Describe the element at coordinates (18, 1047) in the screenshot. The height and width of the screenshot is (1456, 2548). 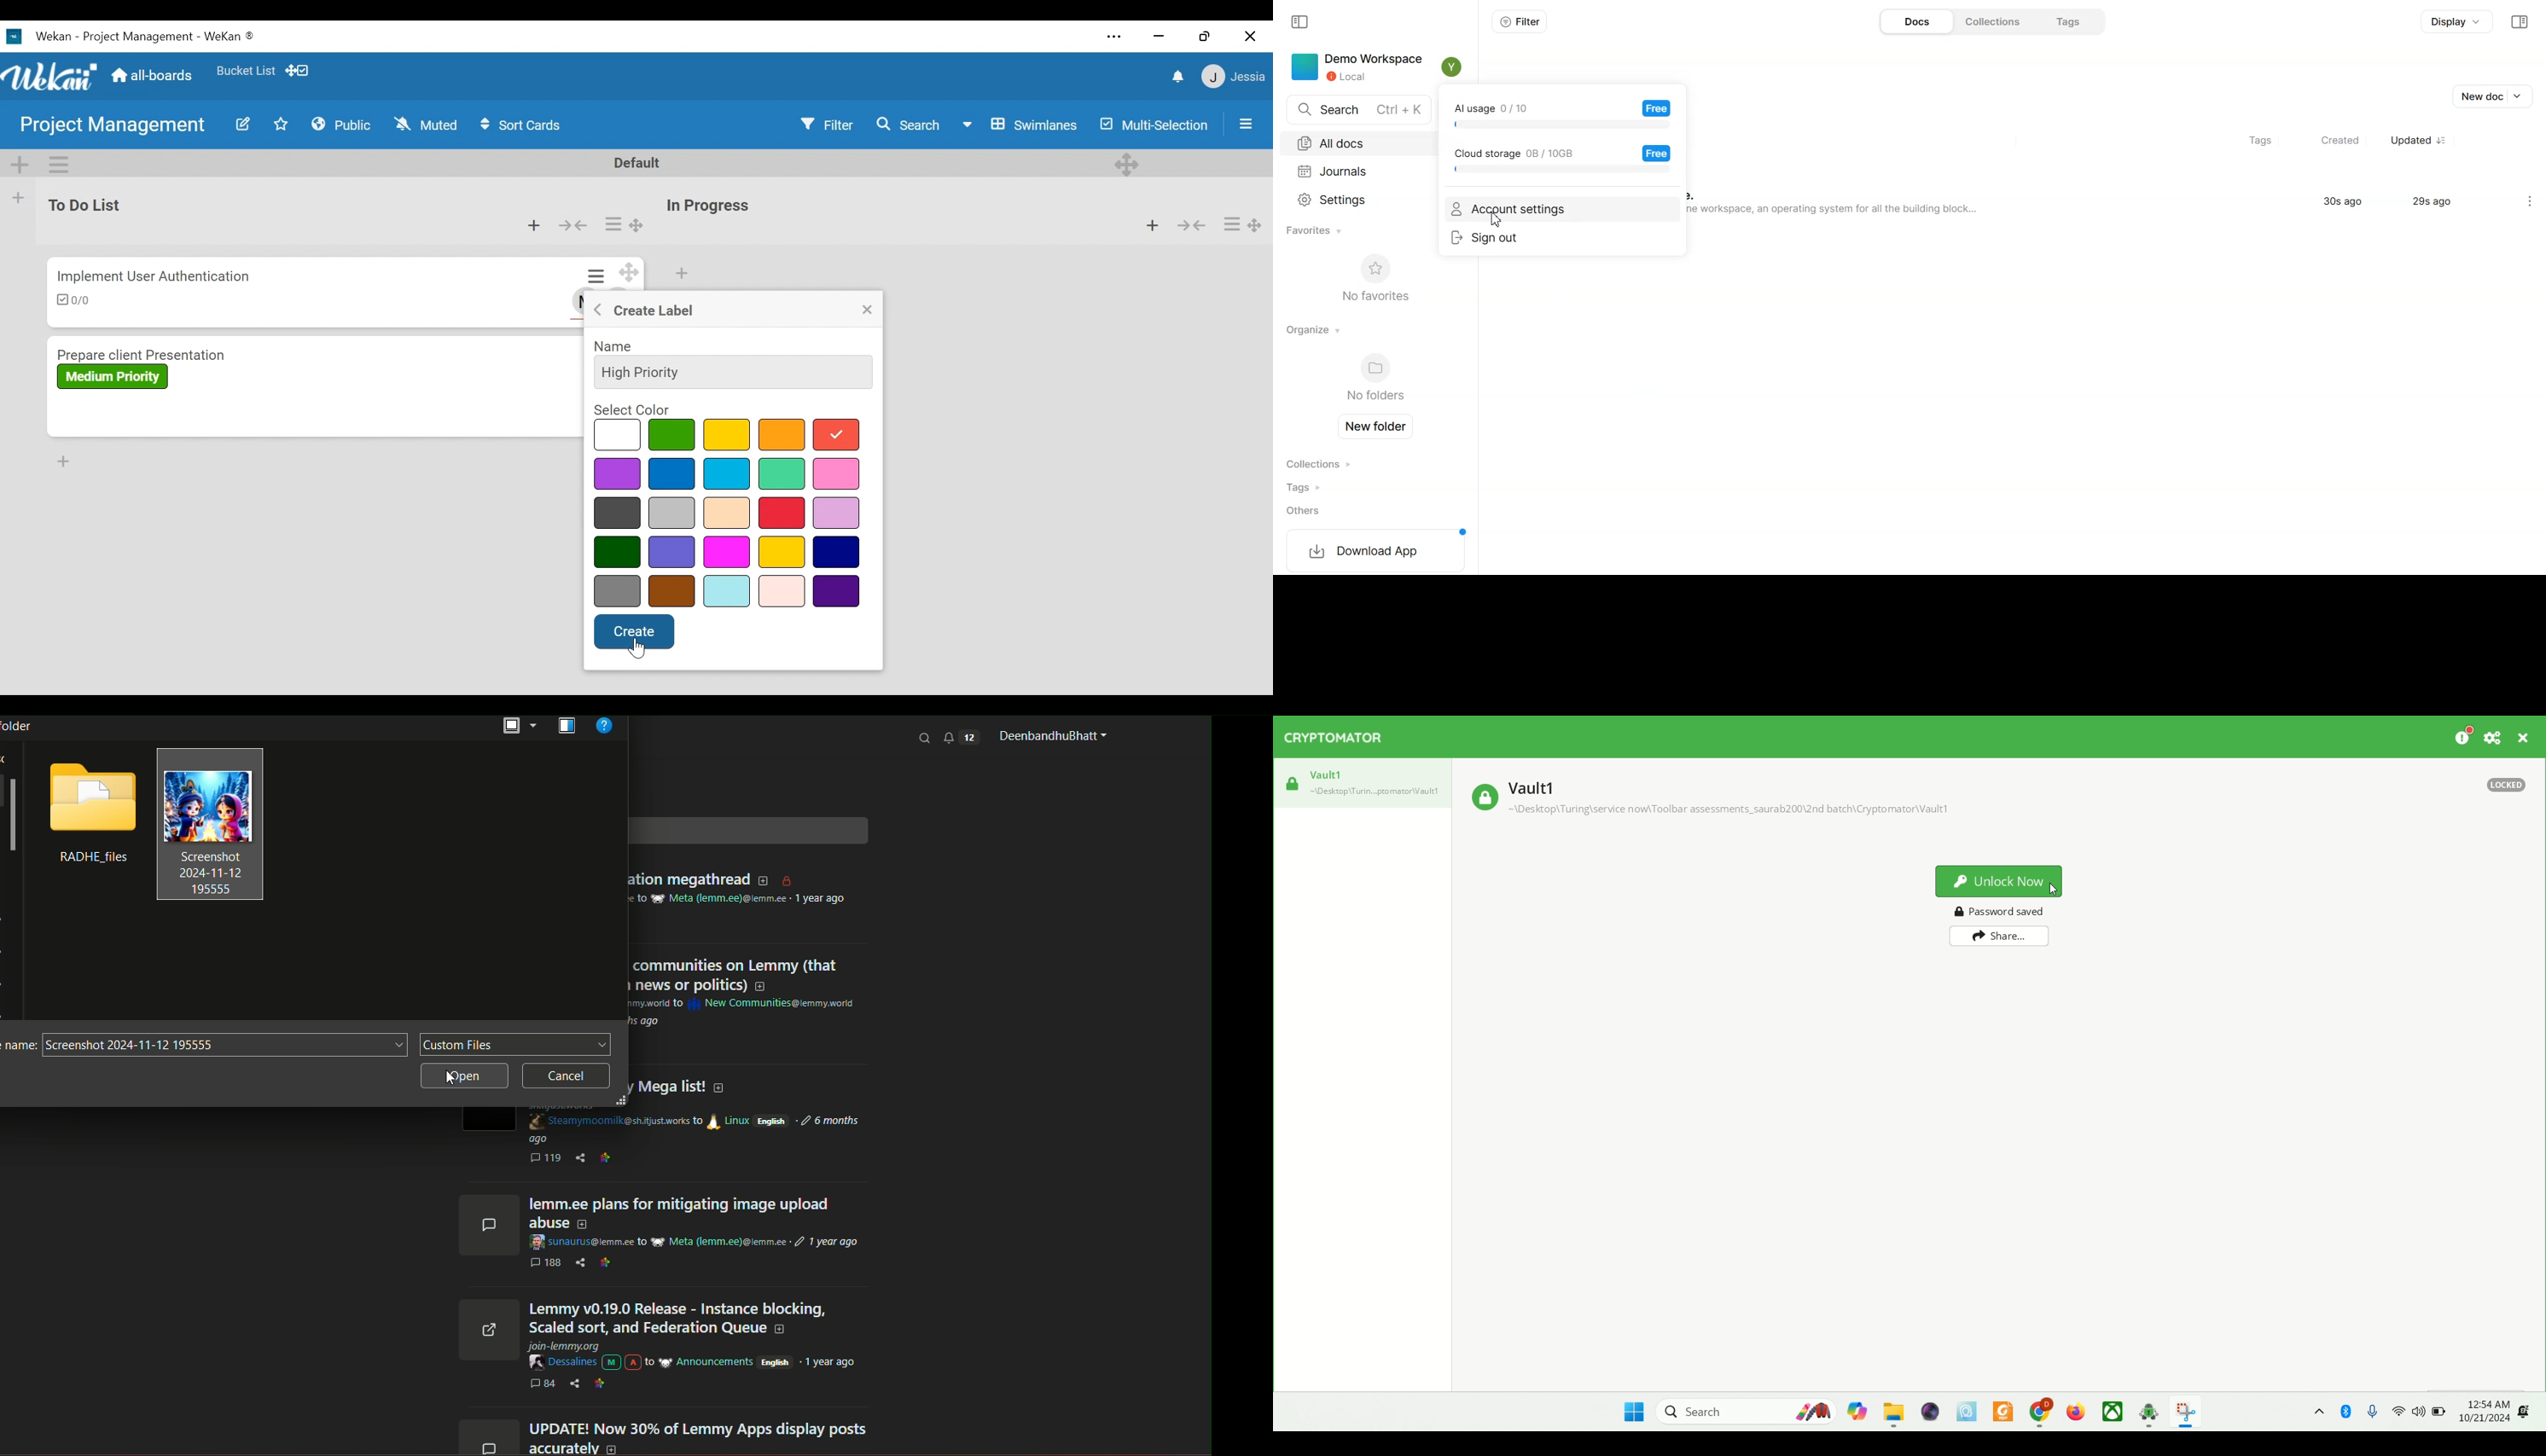
I see `name` at that location.